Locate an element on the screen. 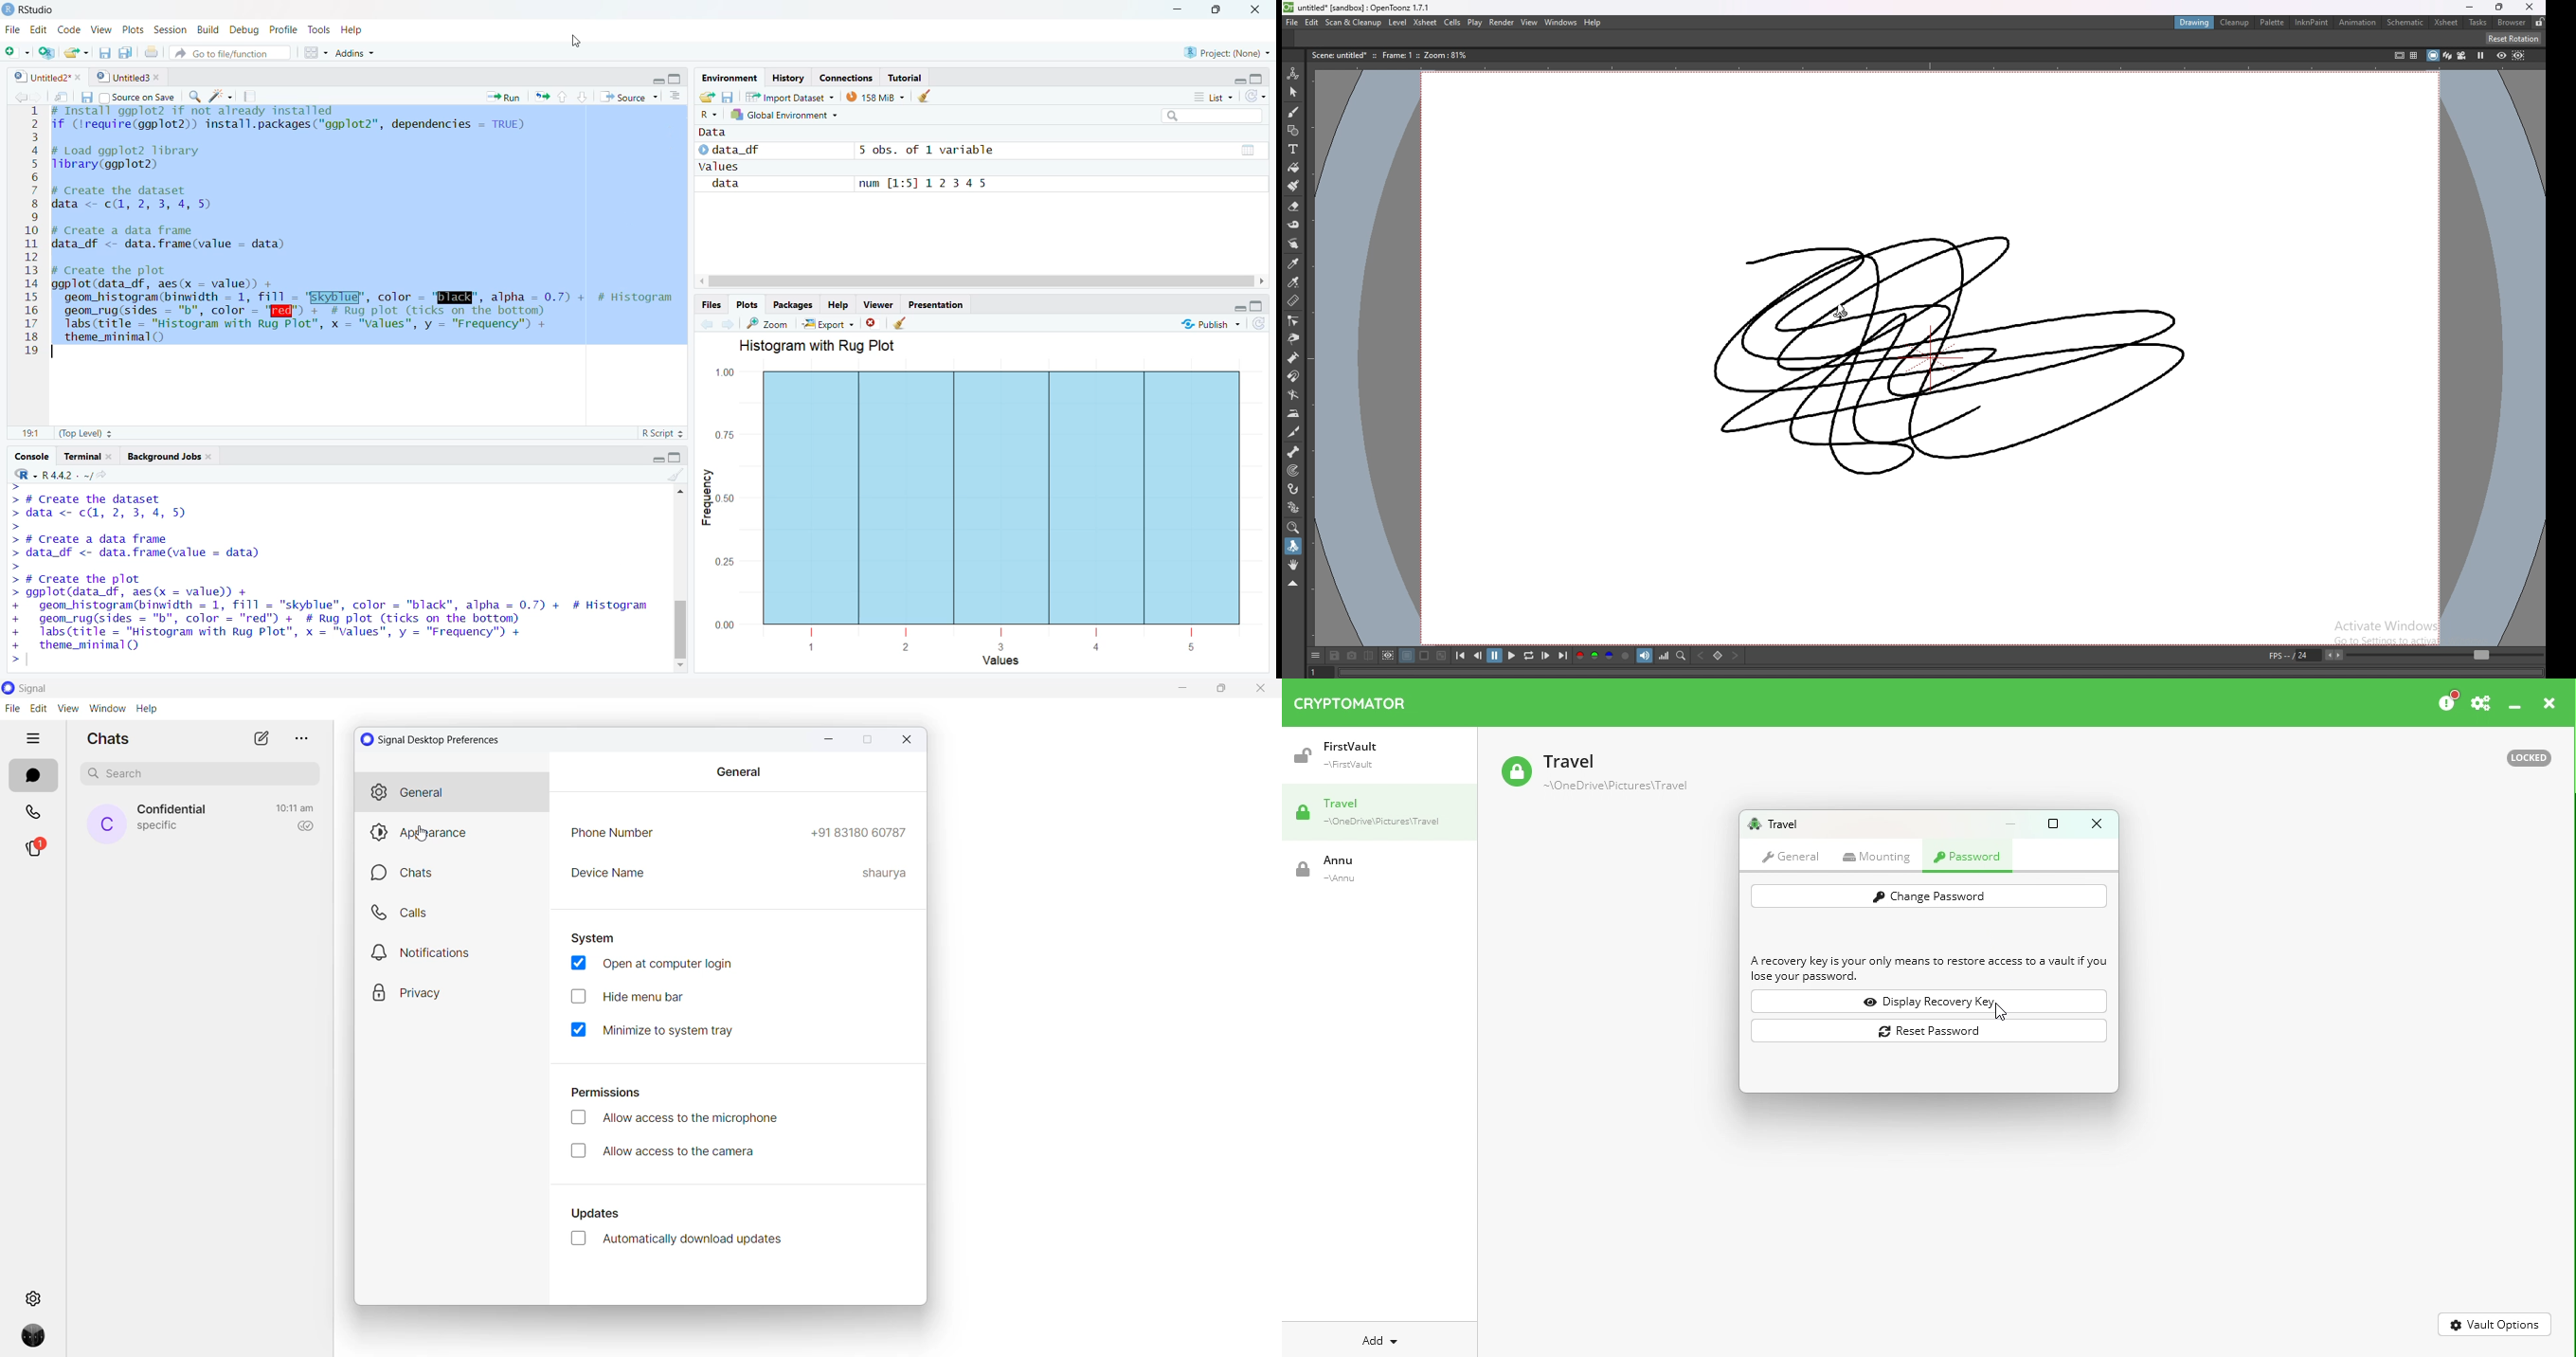 The width and height of the screenshot is (2576, 1372). Session is located at coordinates (169, 29).